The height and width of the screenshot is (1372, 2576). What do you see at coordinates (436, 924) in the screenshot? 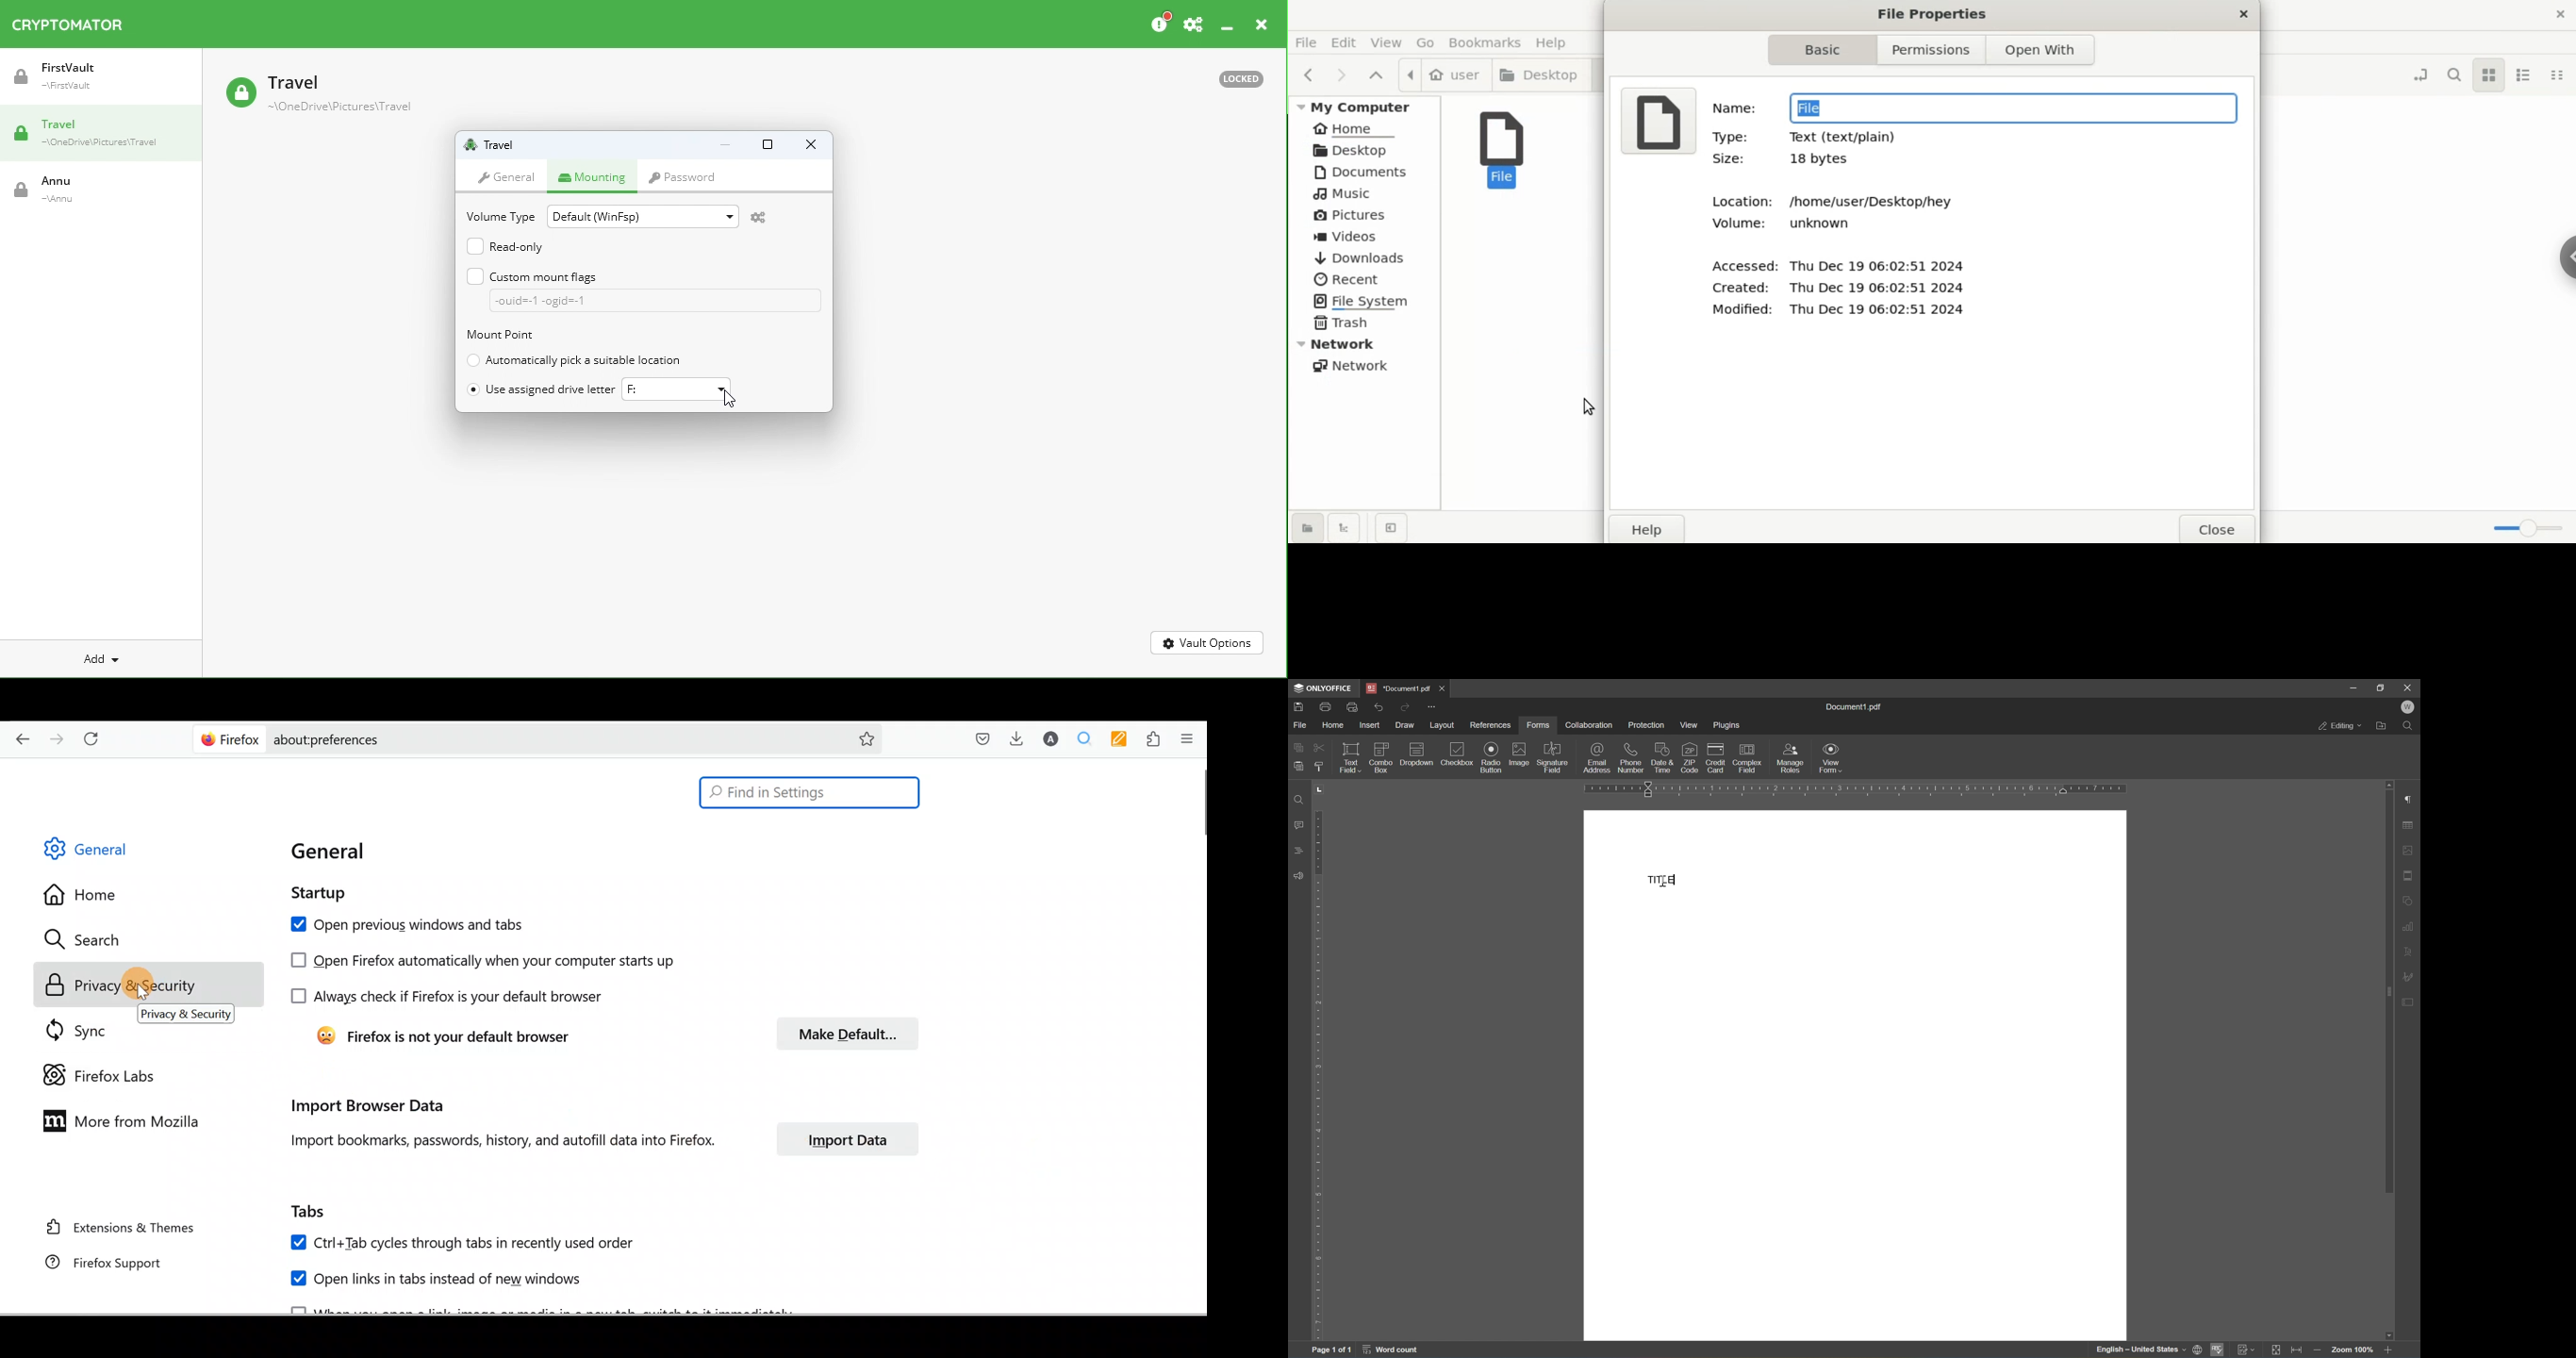
I see `Open previous windows and tabs` at bounding box center [436, 924].